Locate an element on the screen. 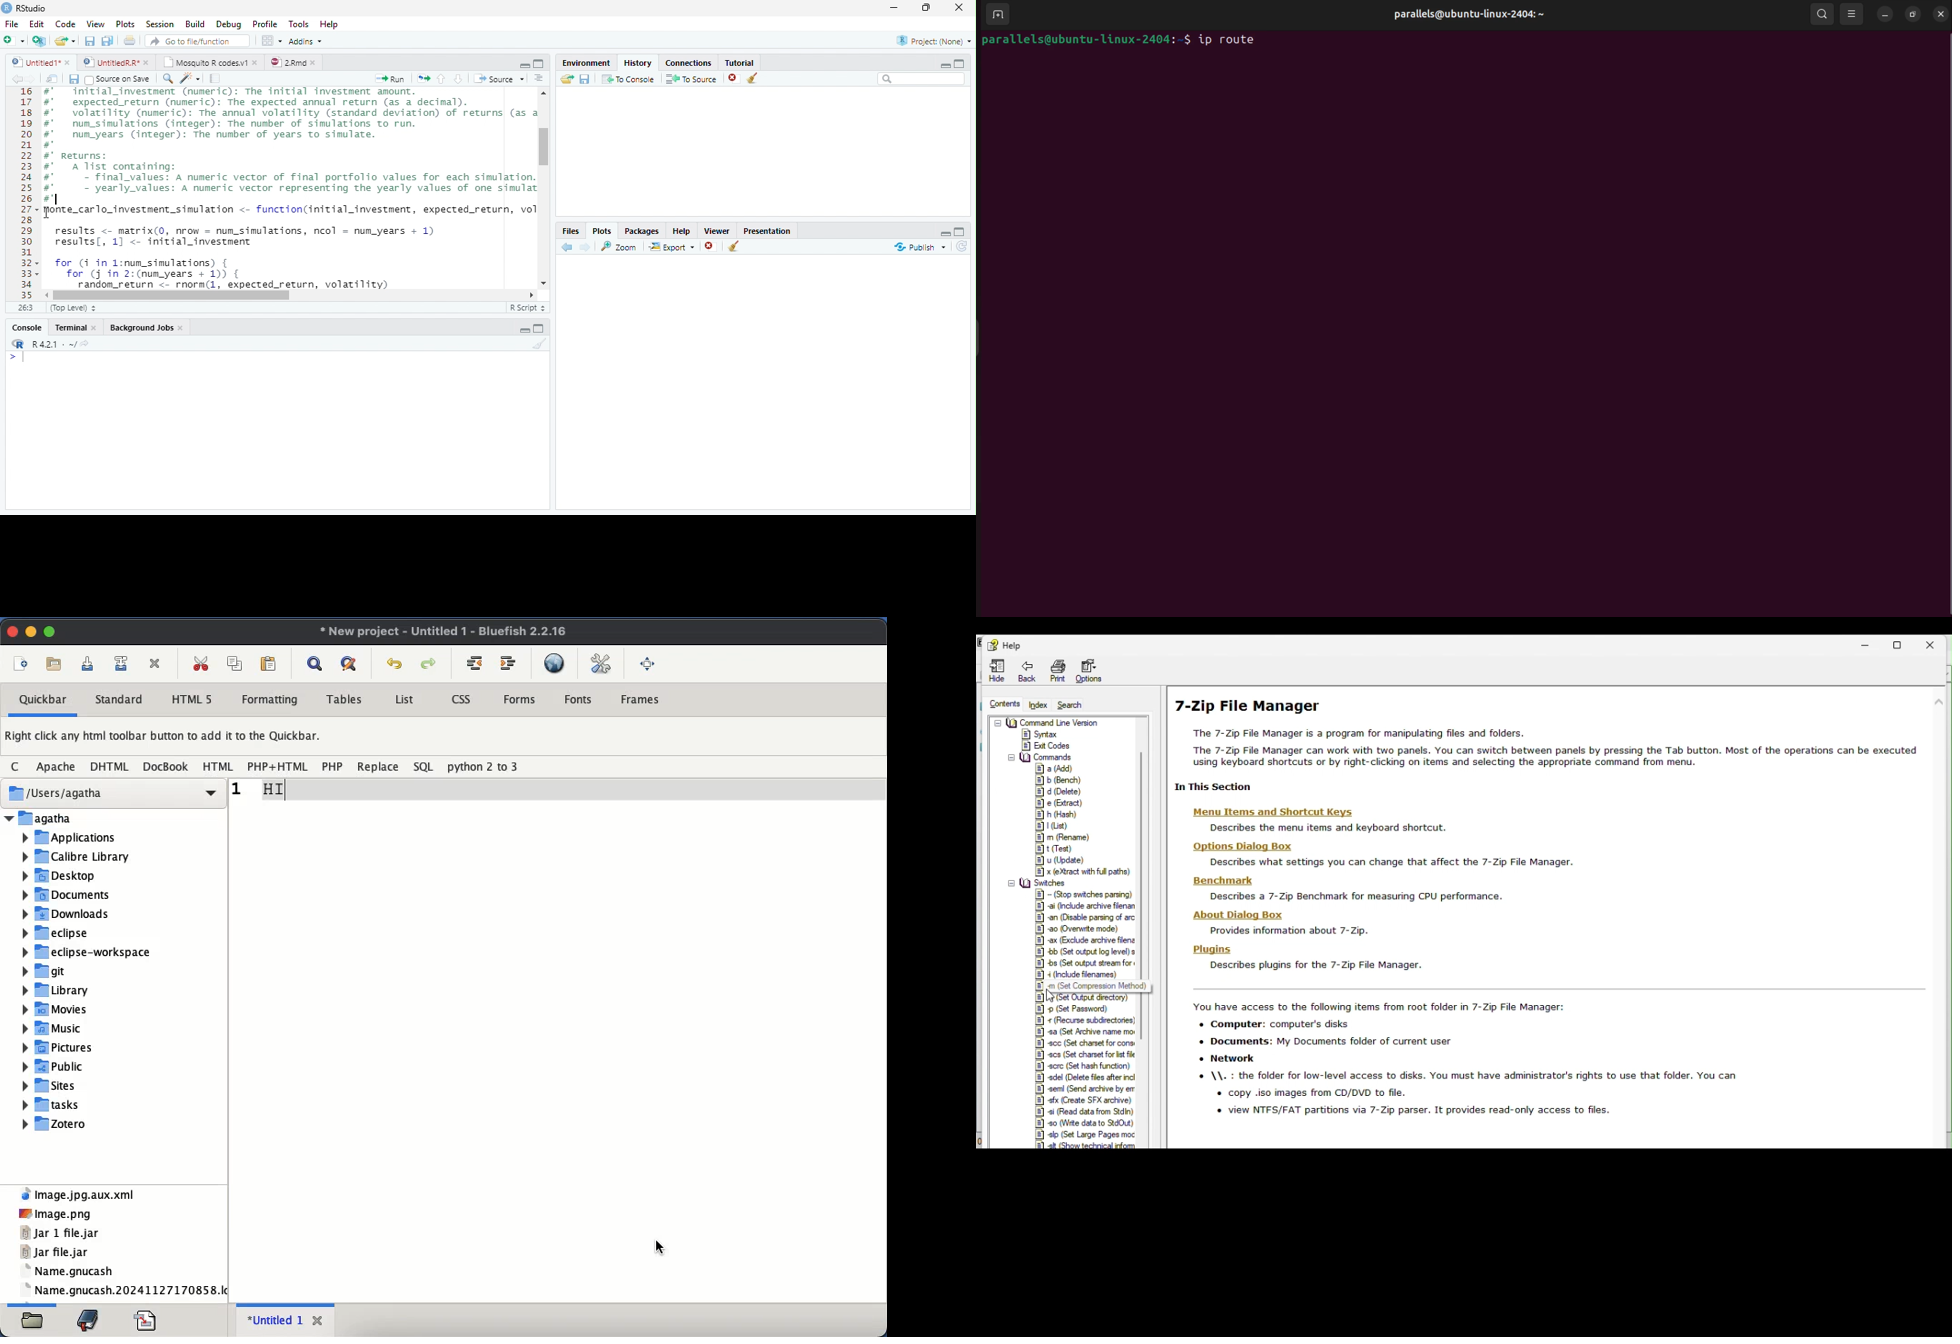 This screenshot has height=1344, width=1960. To Console is located at coordinates (628, 79).